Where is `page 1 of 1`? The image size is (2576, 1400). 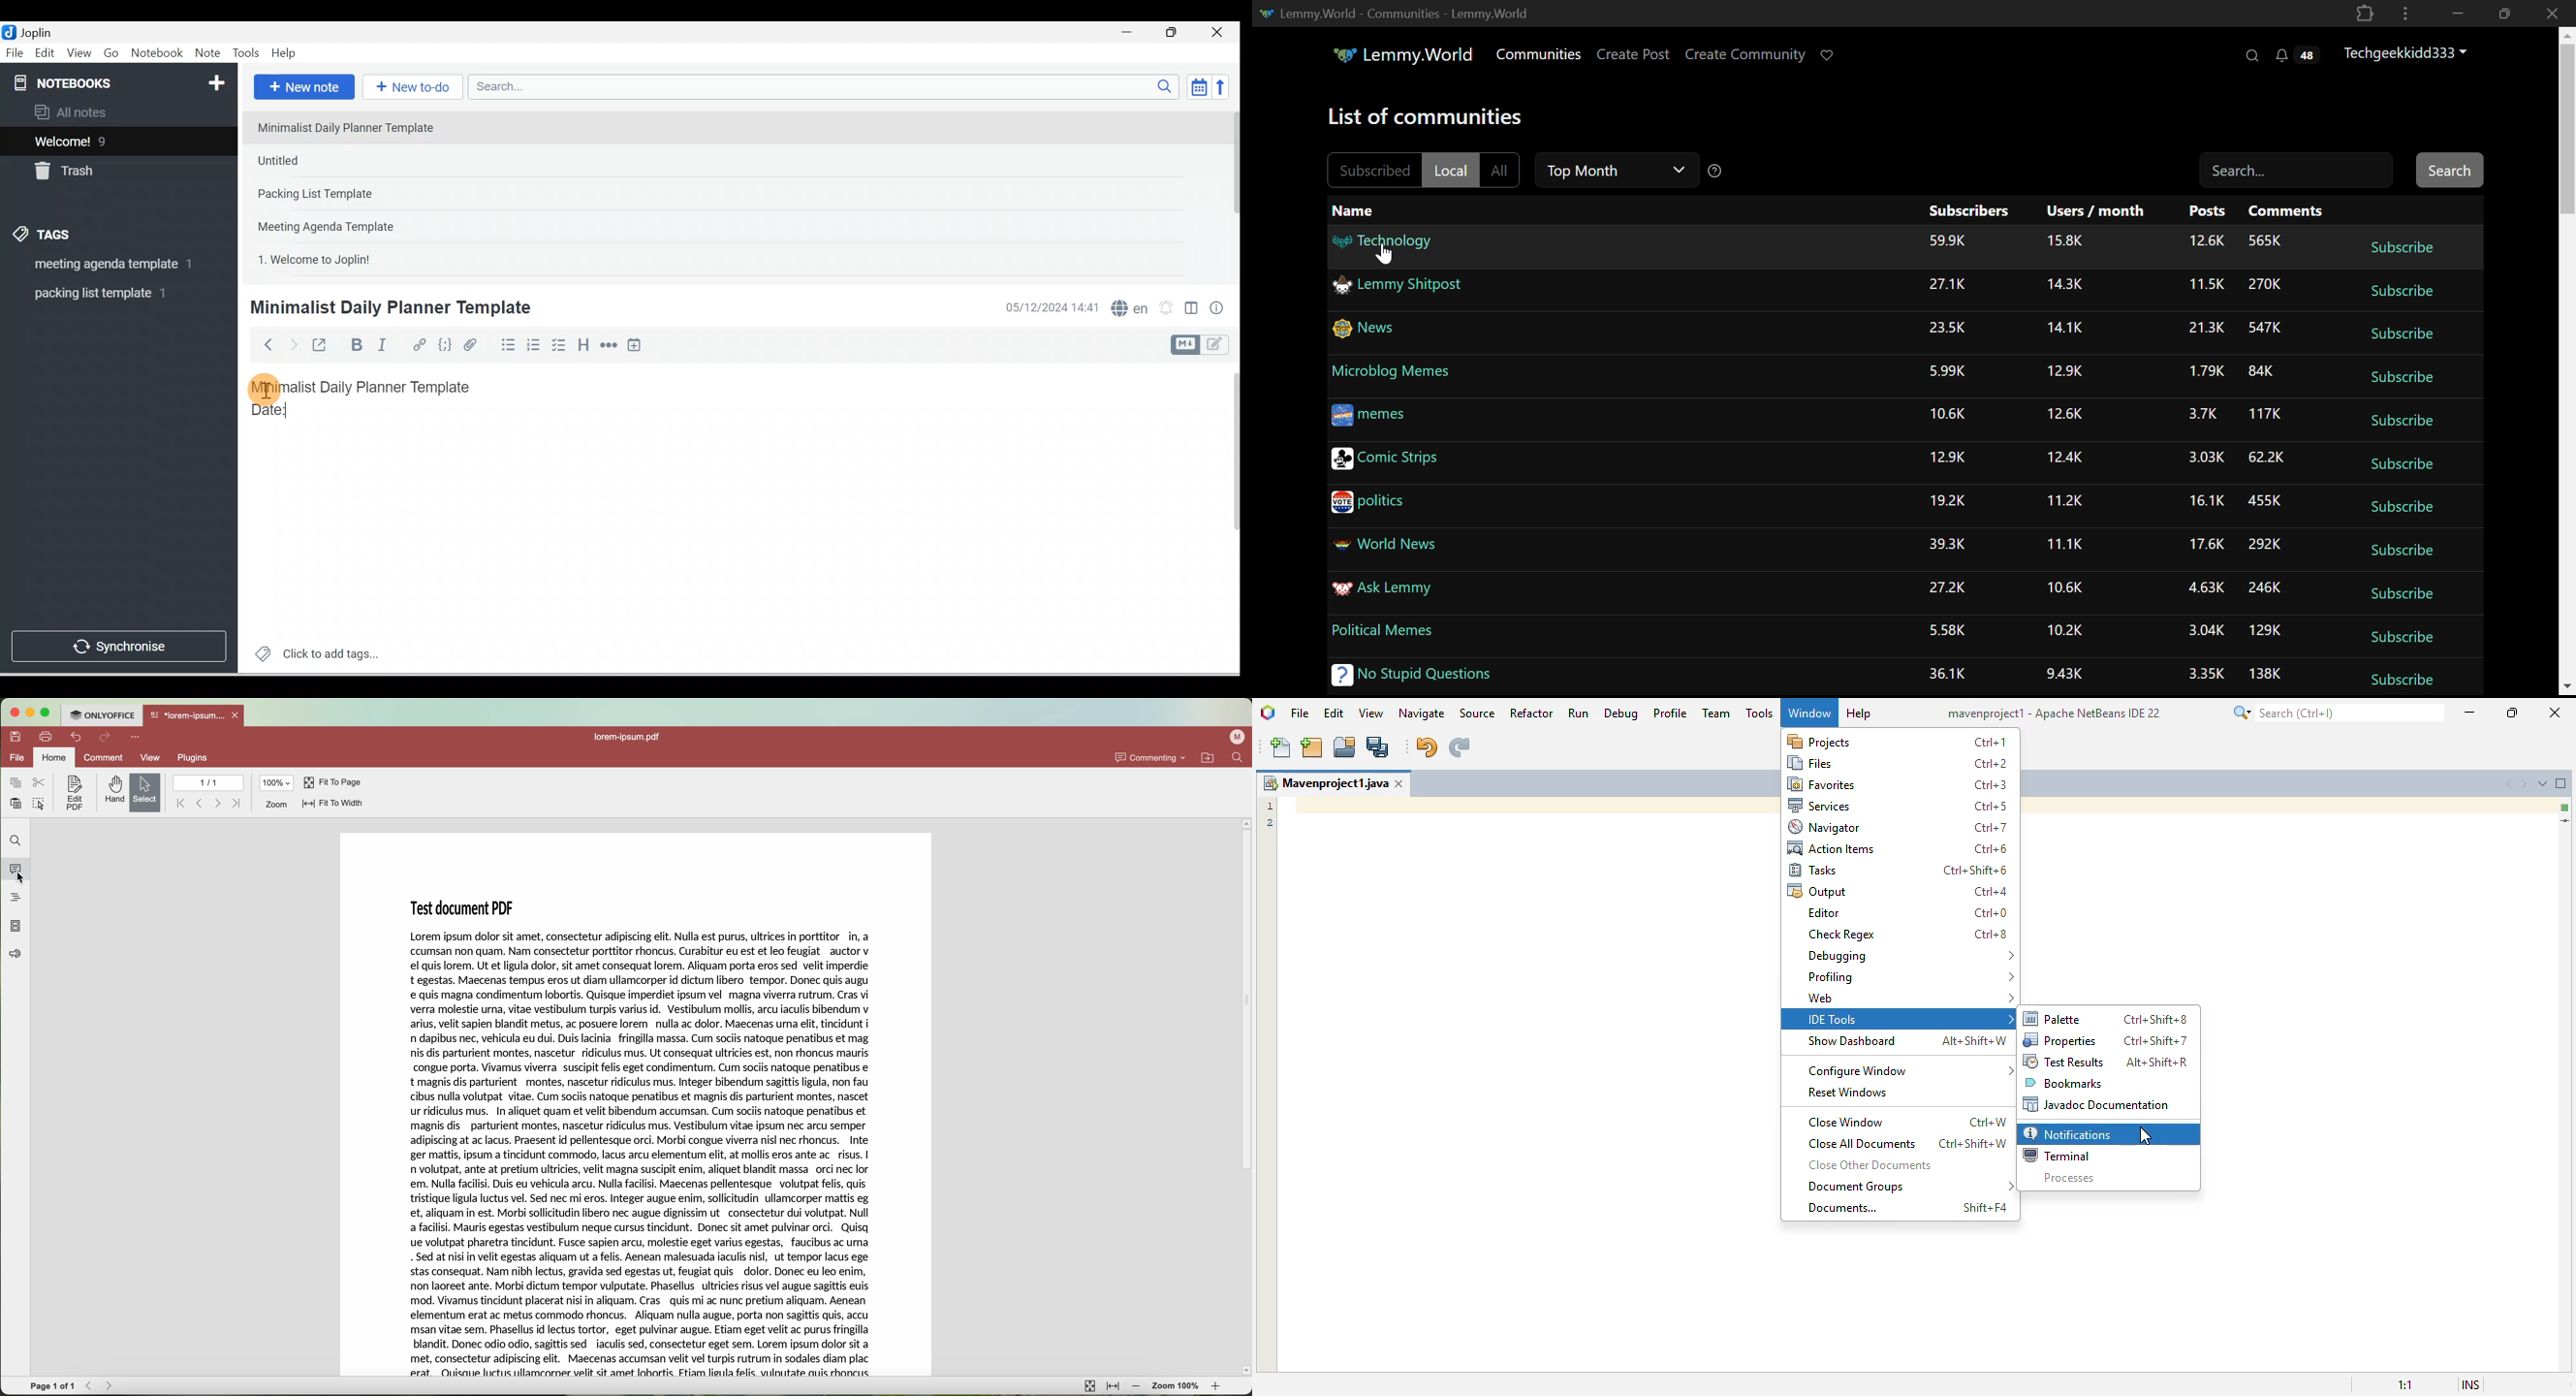
page 1 of 1 is located at coordinates (52, 1385).